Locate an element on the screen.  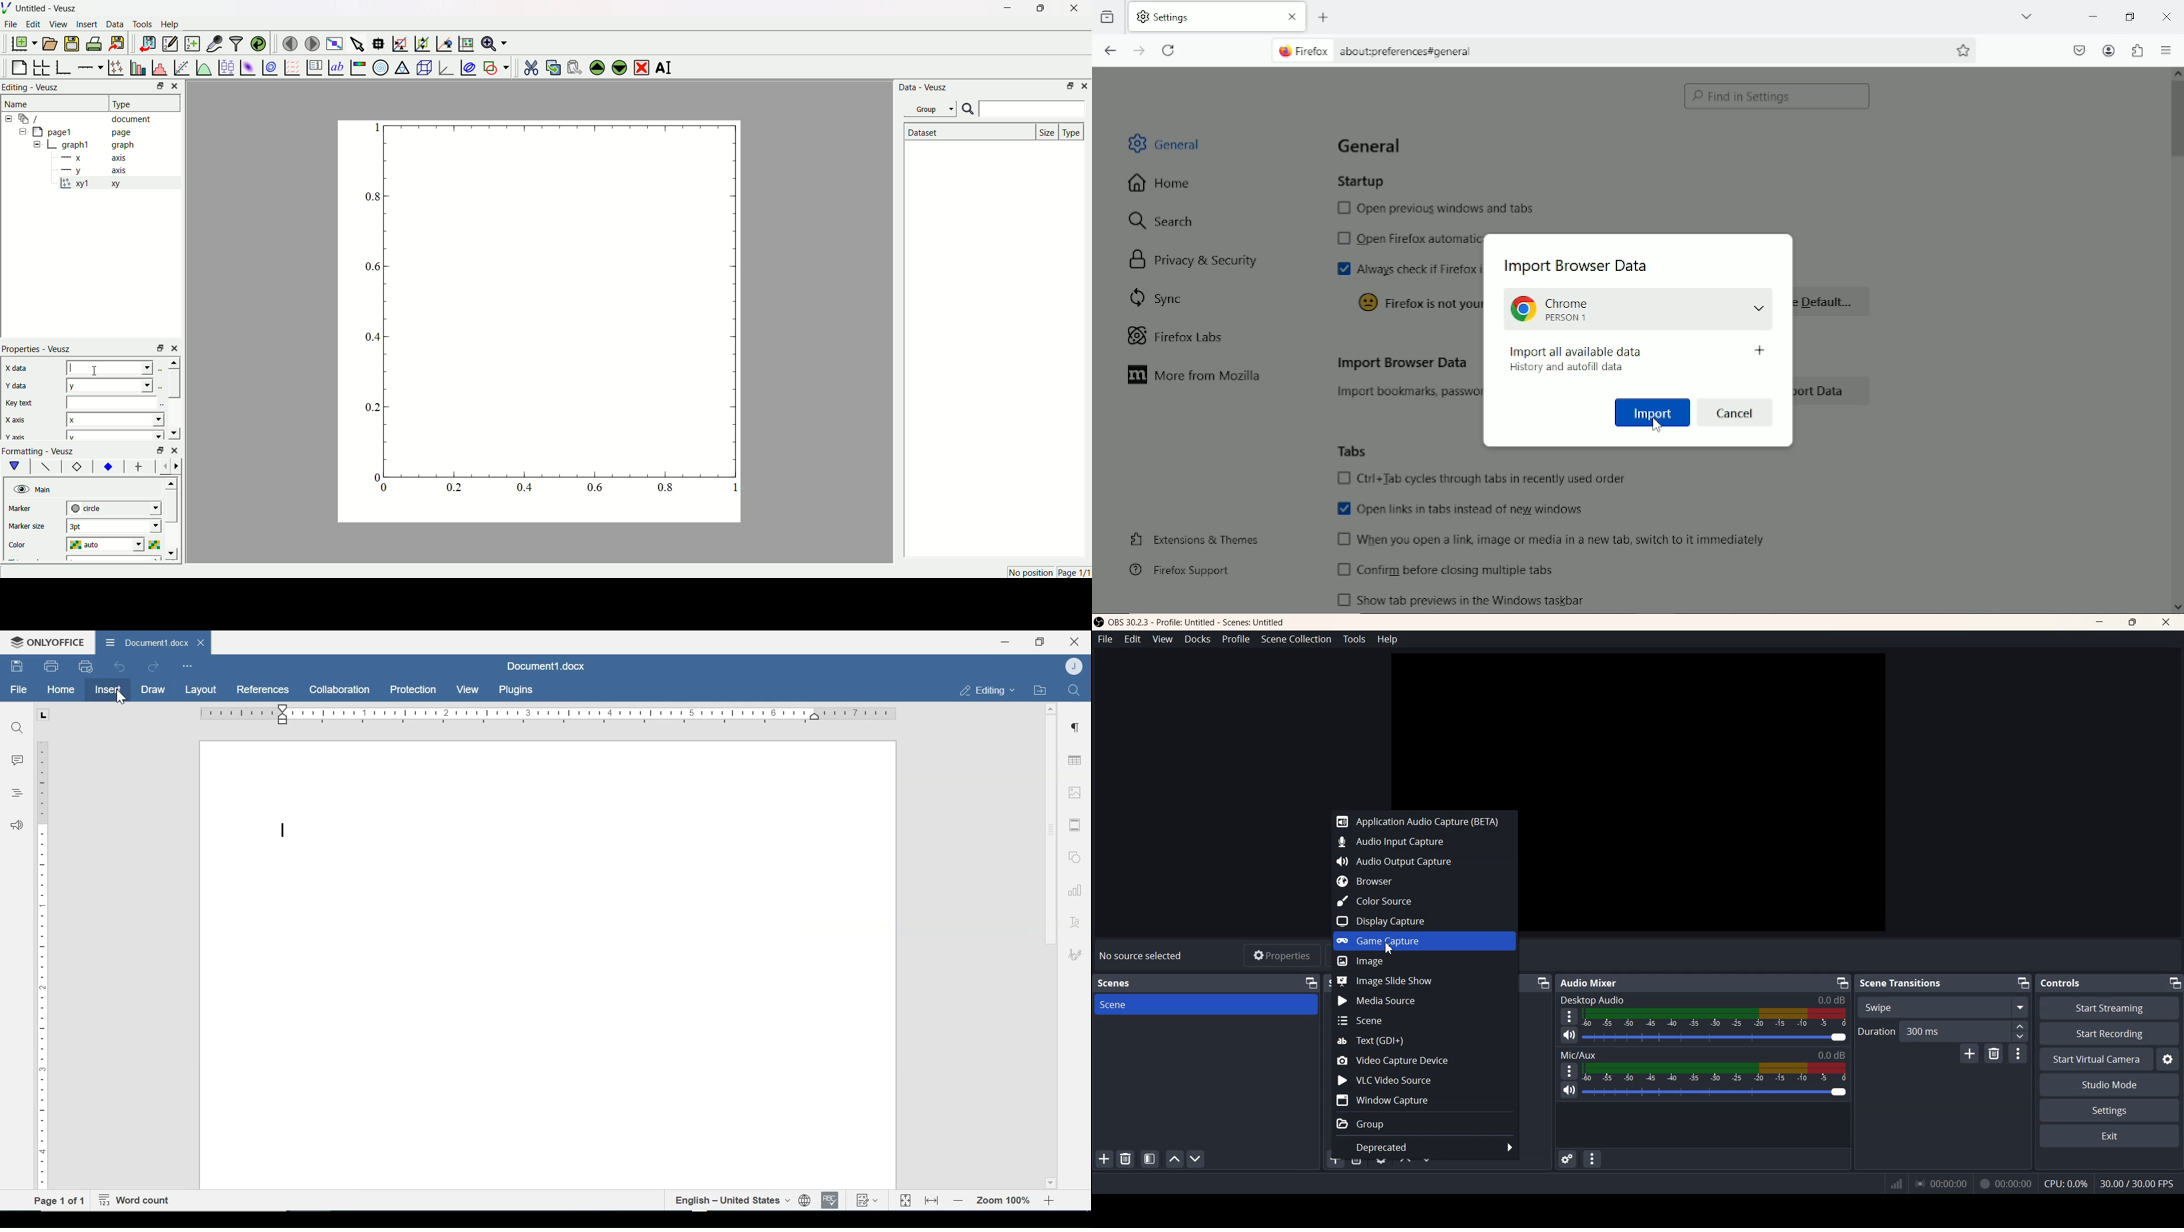
Zoom in is located at coordinates (1052, 1201).